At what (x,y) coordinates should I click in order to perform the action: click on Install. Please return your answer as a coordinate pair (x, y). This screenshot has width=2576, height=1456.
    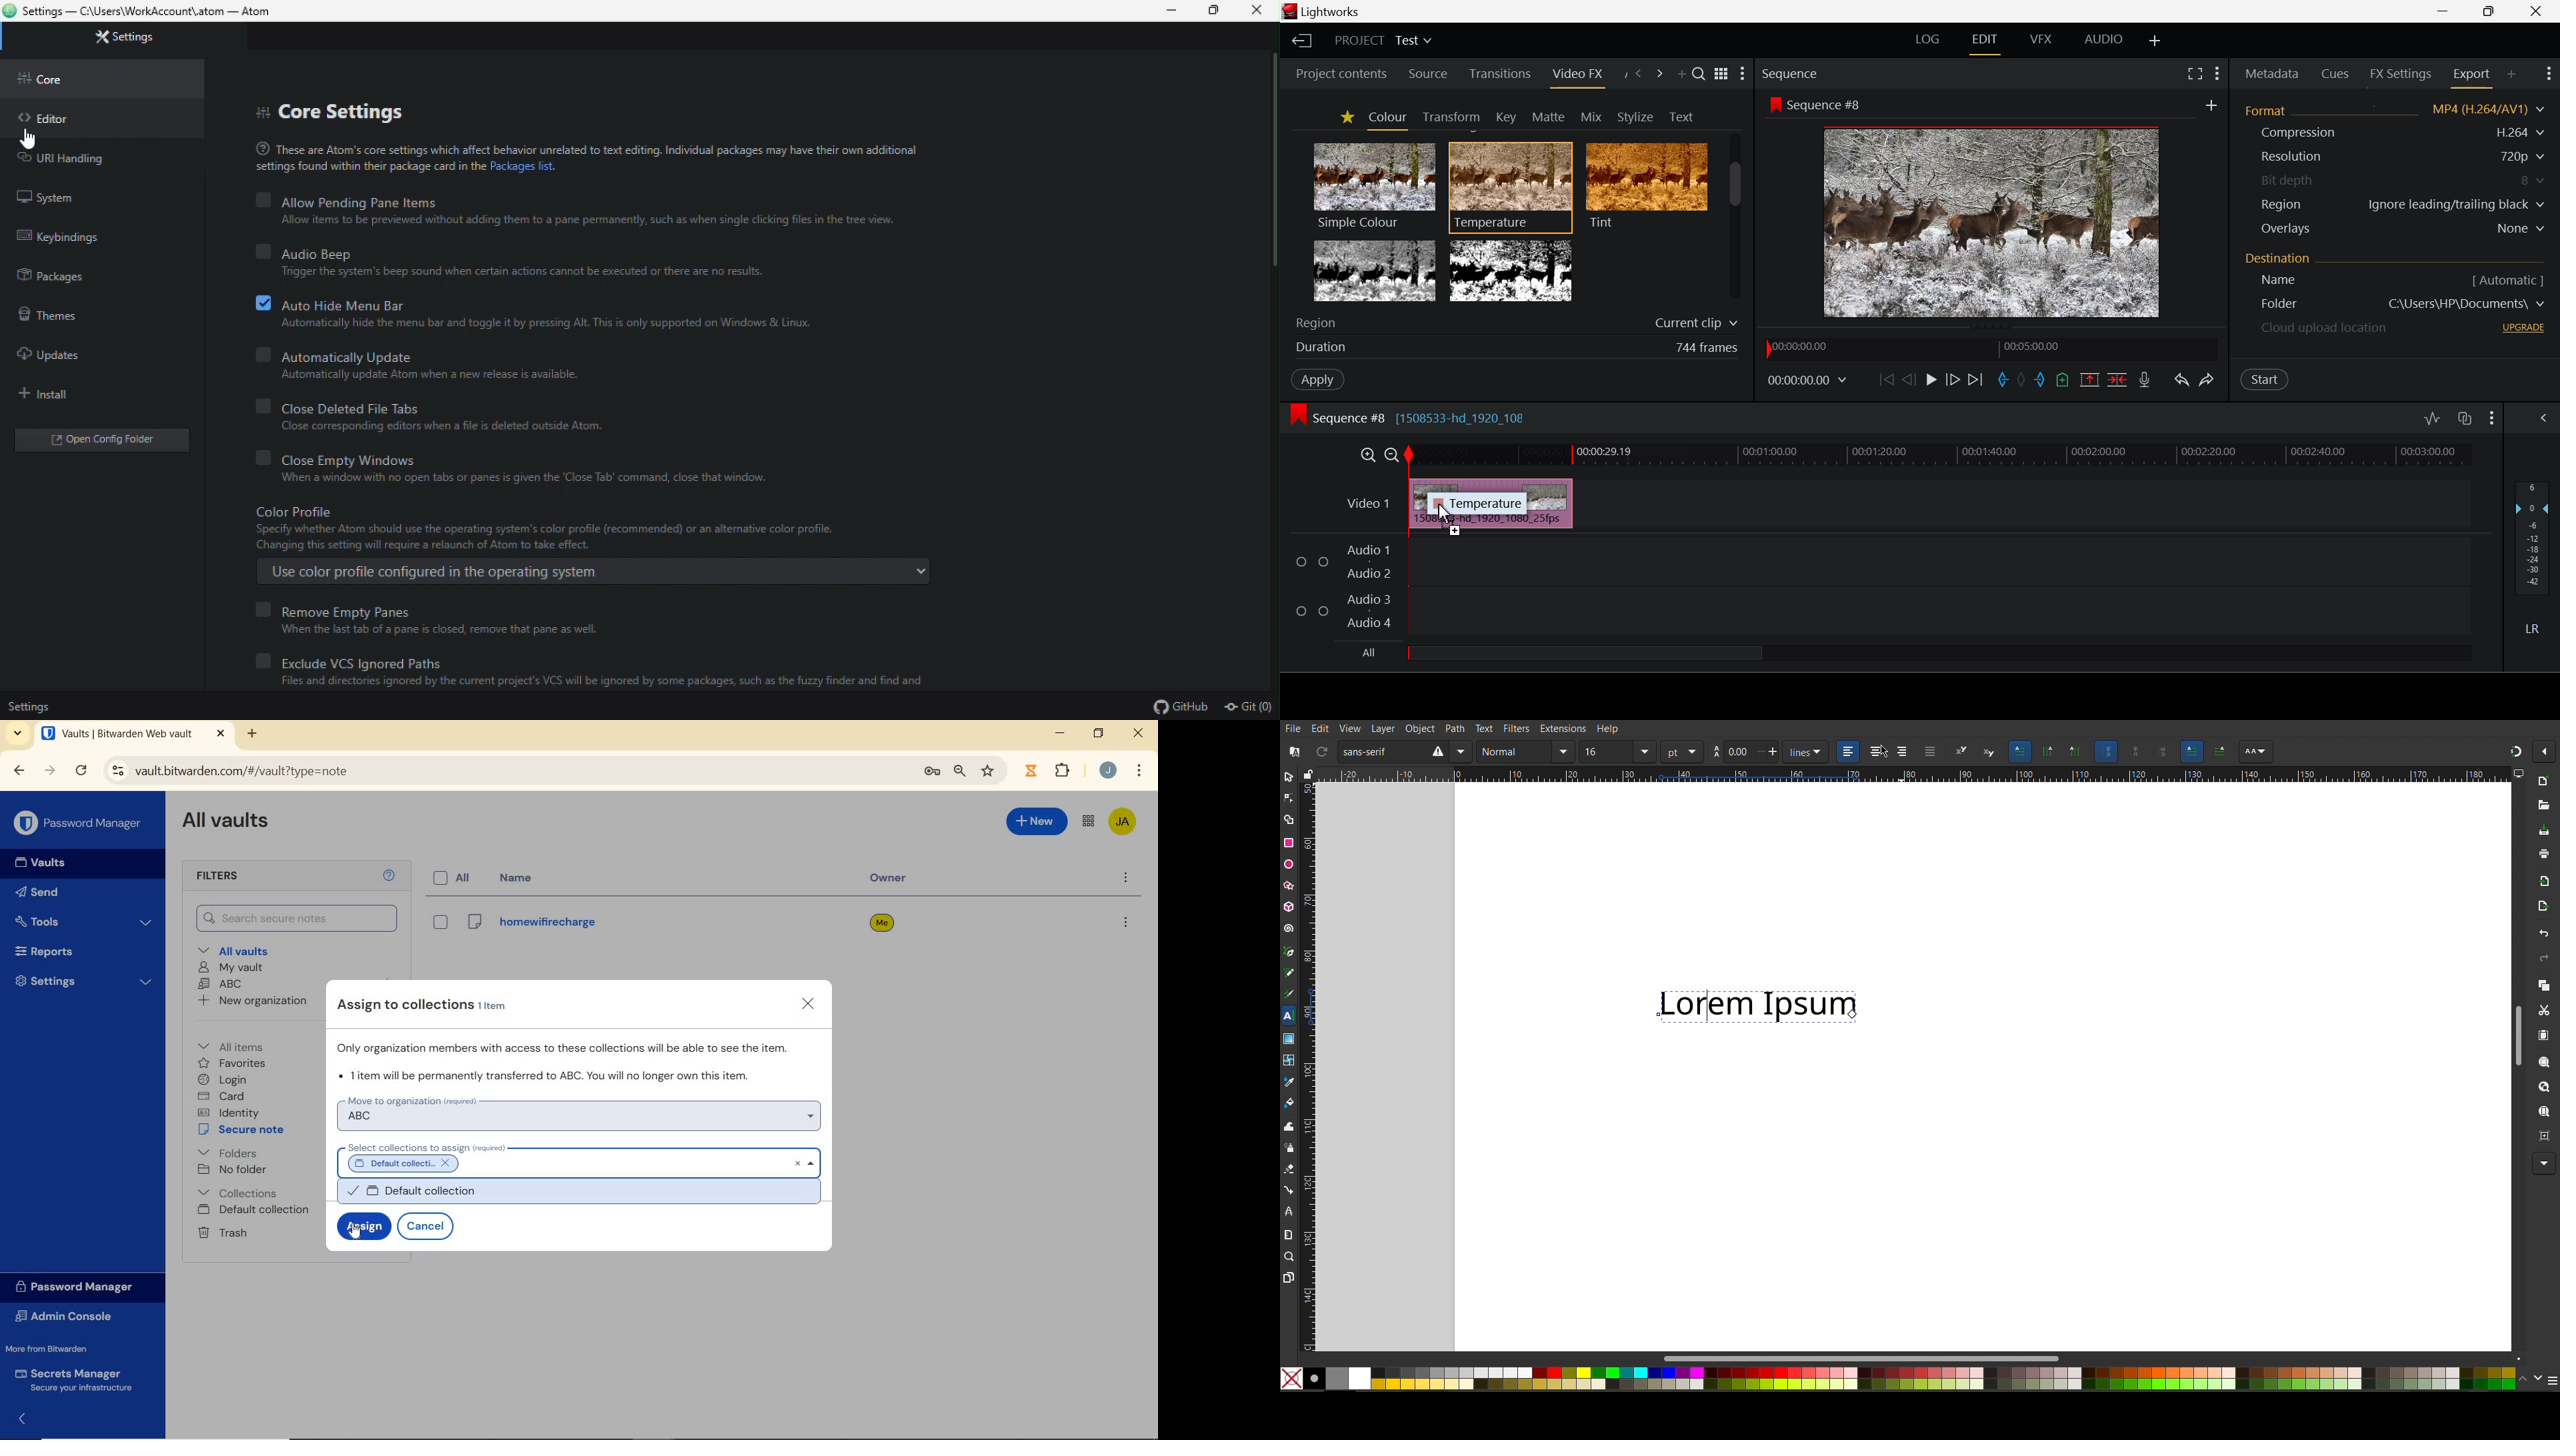
    Looking at the image, I should click on (71, 394).